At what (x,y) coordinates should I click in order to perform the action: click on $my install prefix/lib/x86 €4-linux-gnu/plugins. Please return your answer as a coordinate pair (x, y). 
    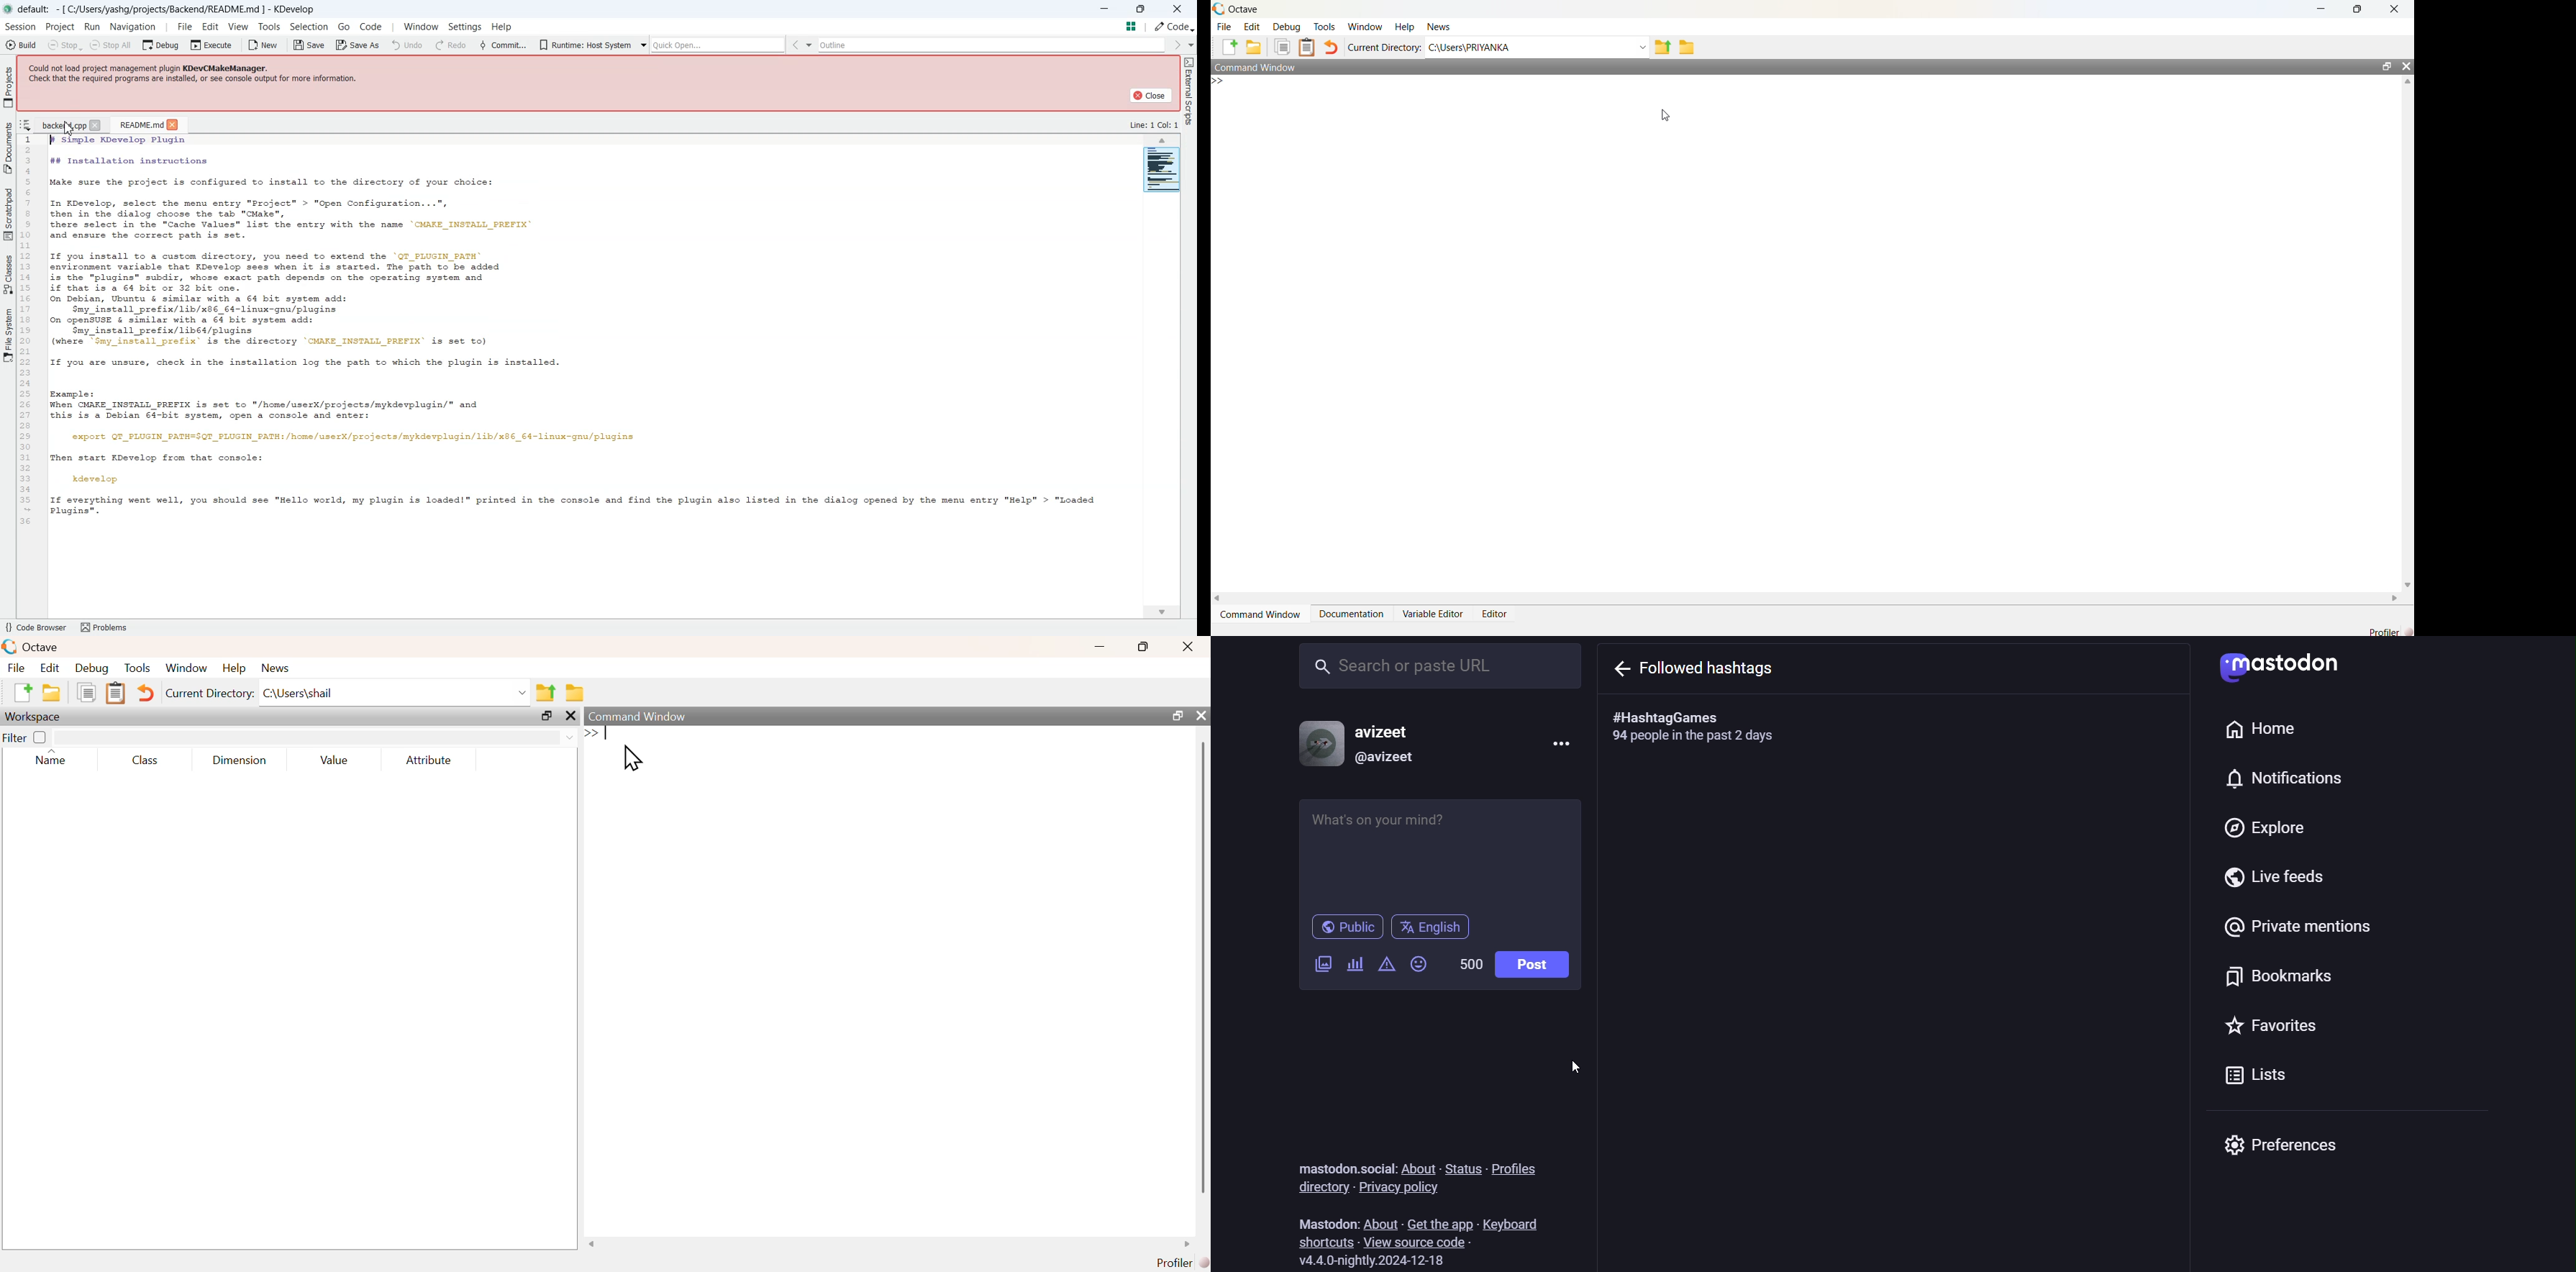
    Looking at the image, I should click on (201, 309).